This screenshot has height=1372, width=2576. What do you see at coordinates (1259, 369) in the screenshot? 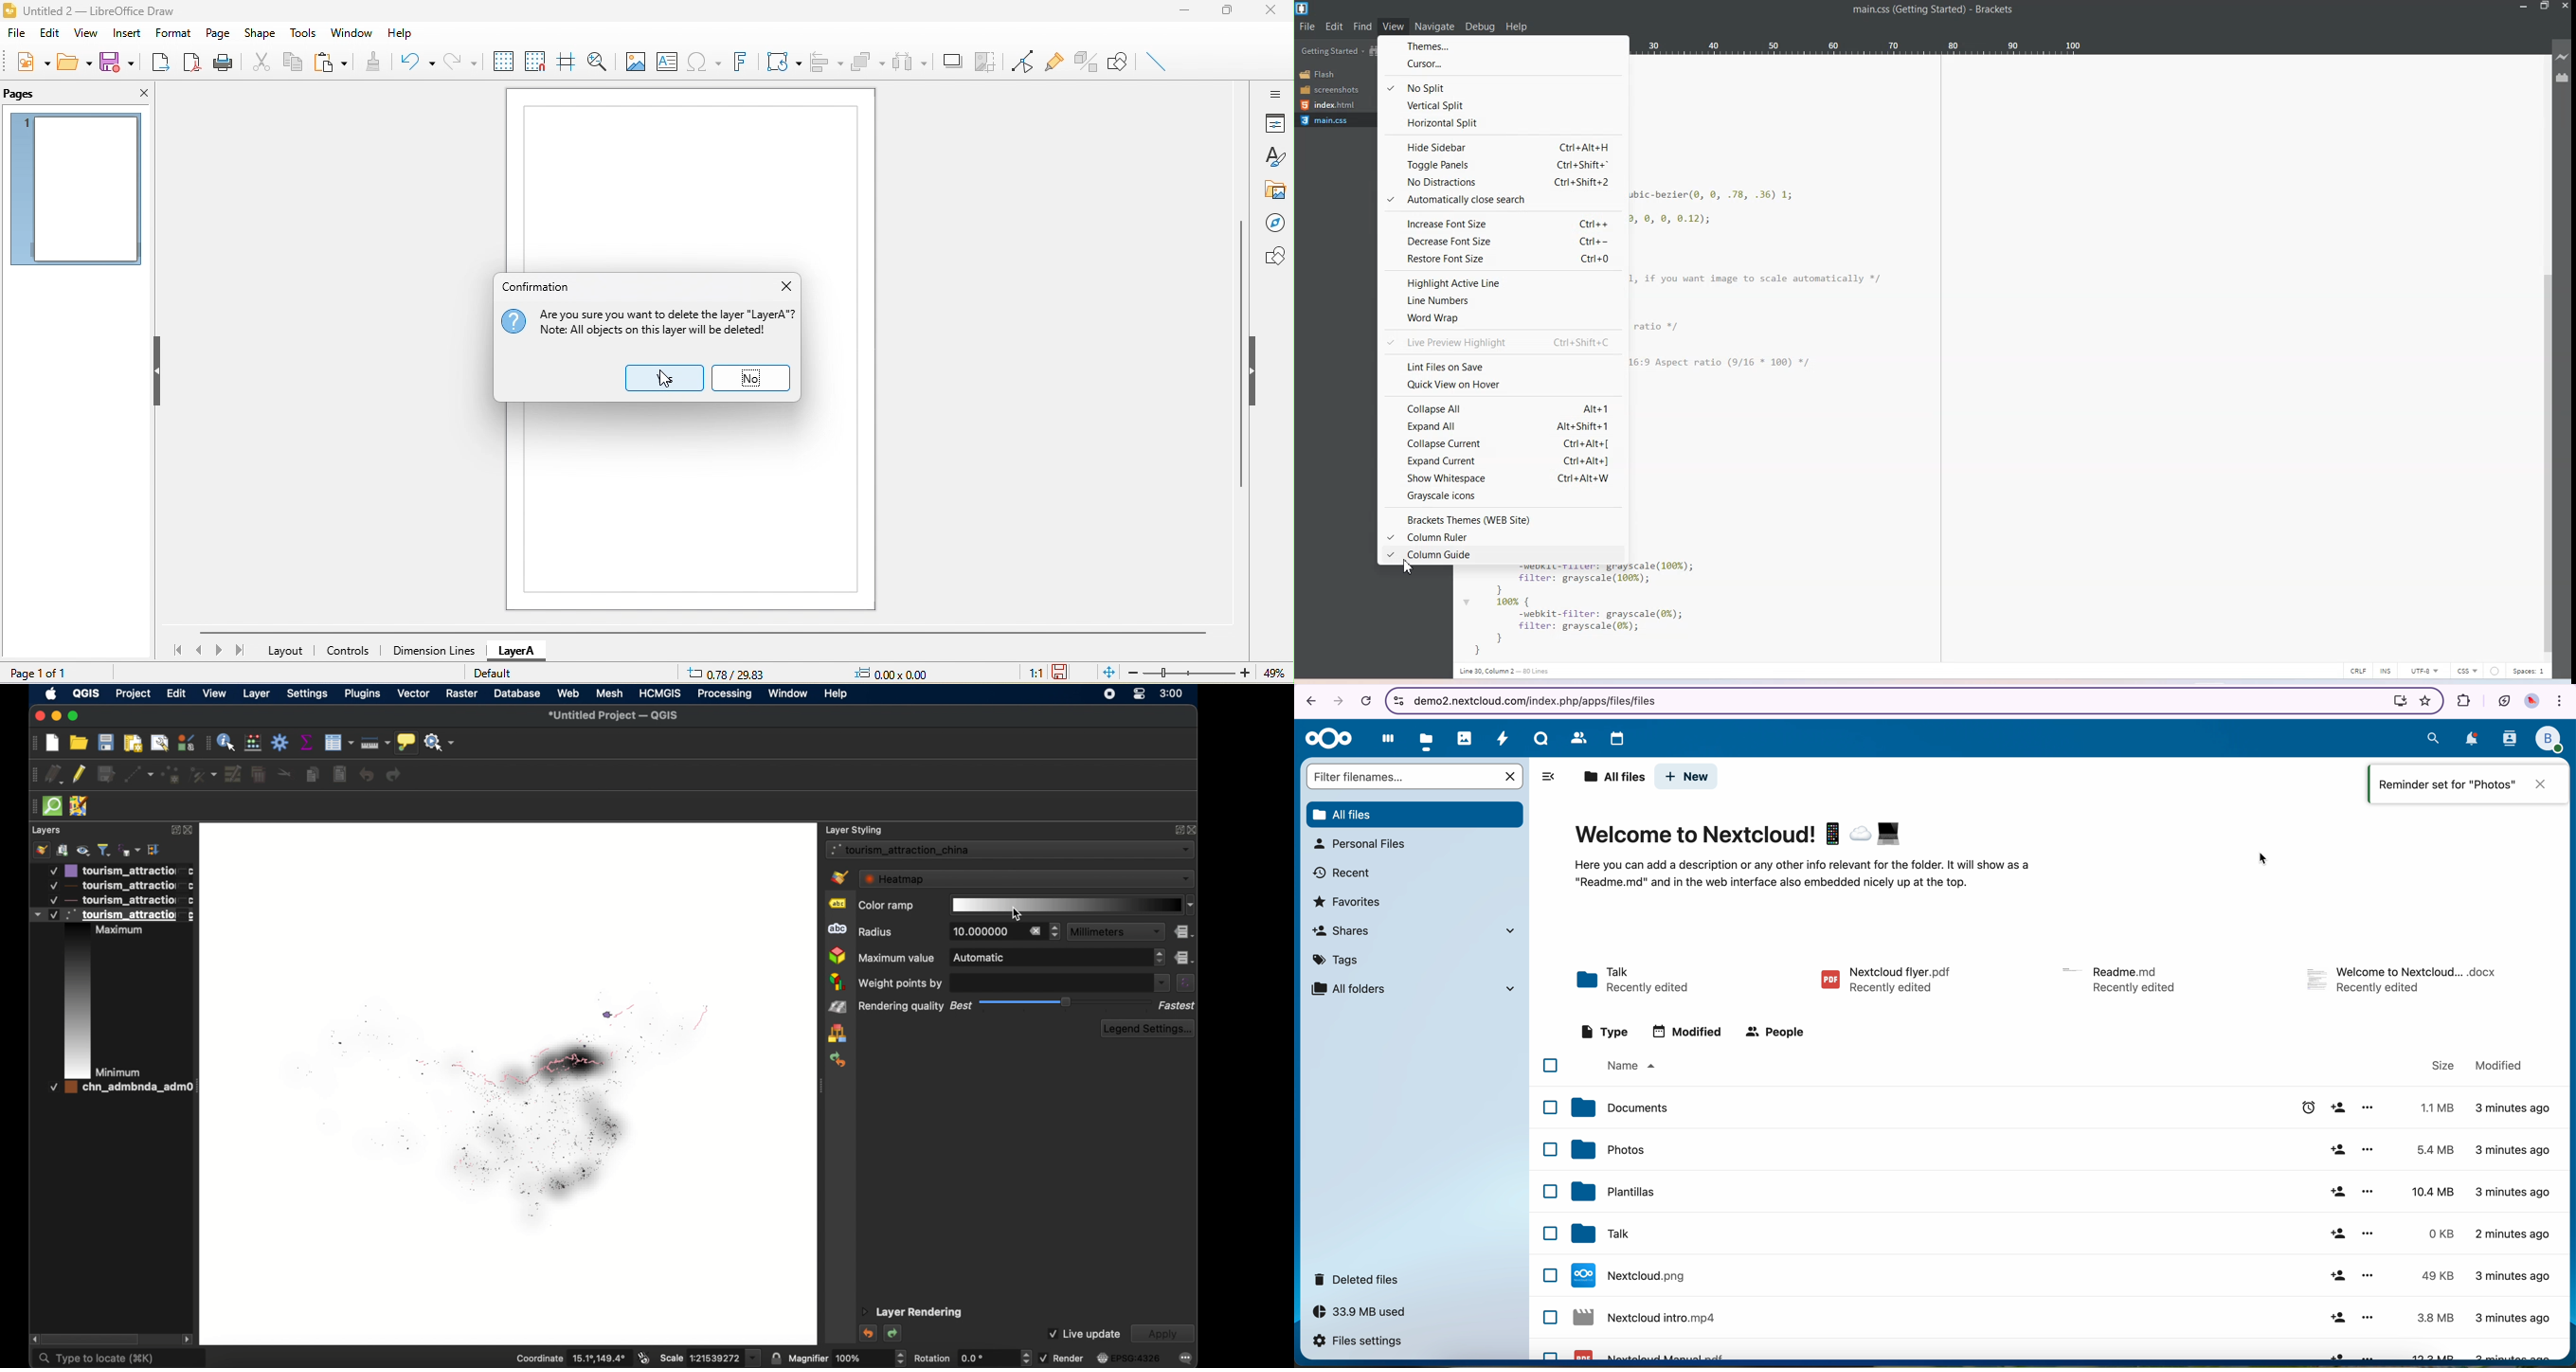
I see `hide` at bounding box center [1259, 369].